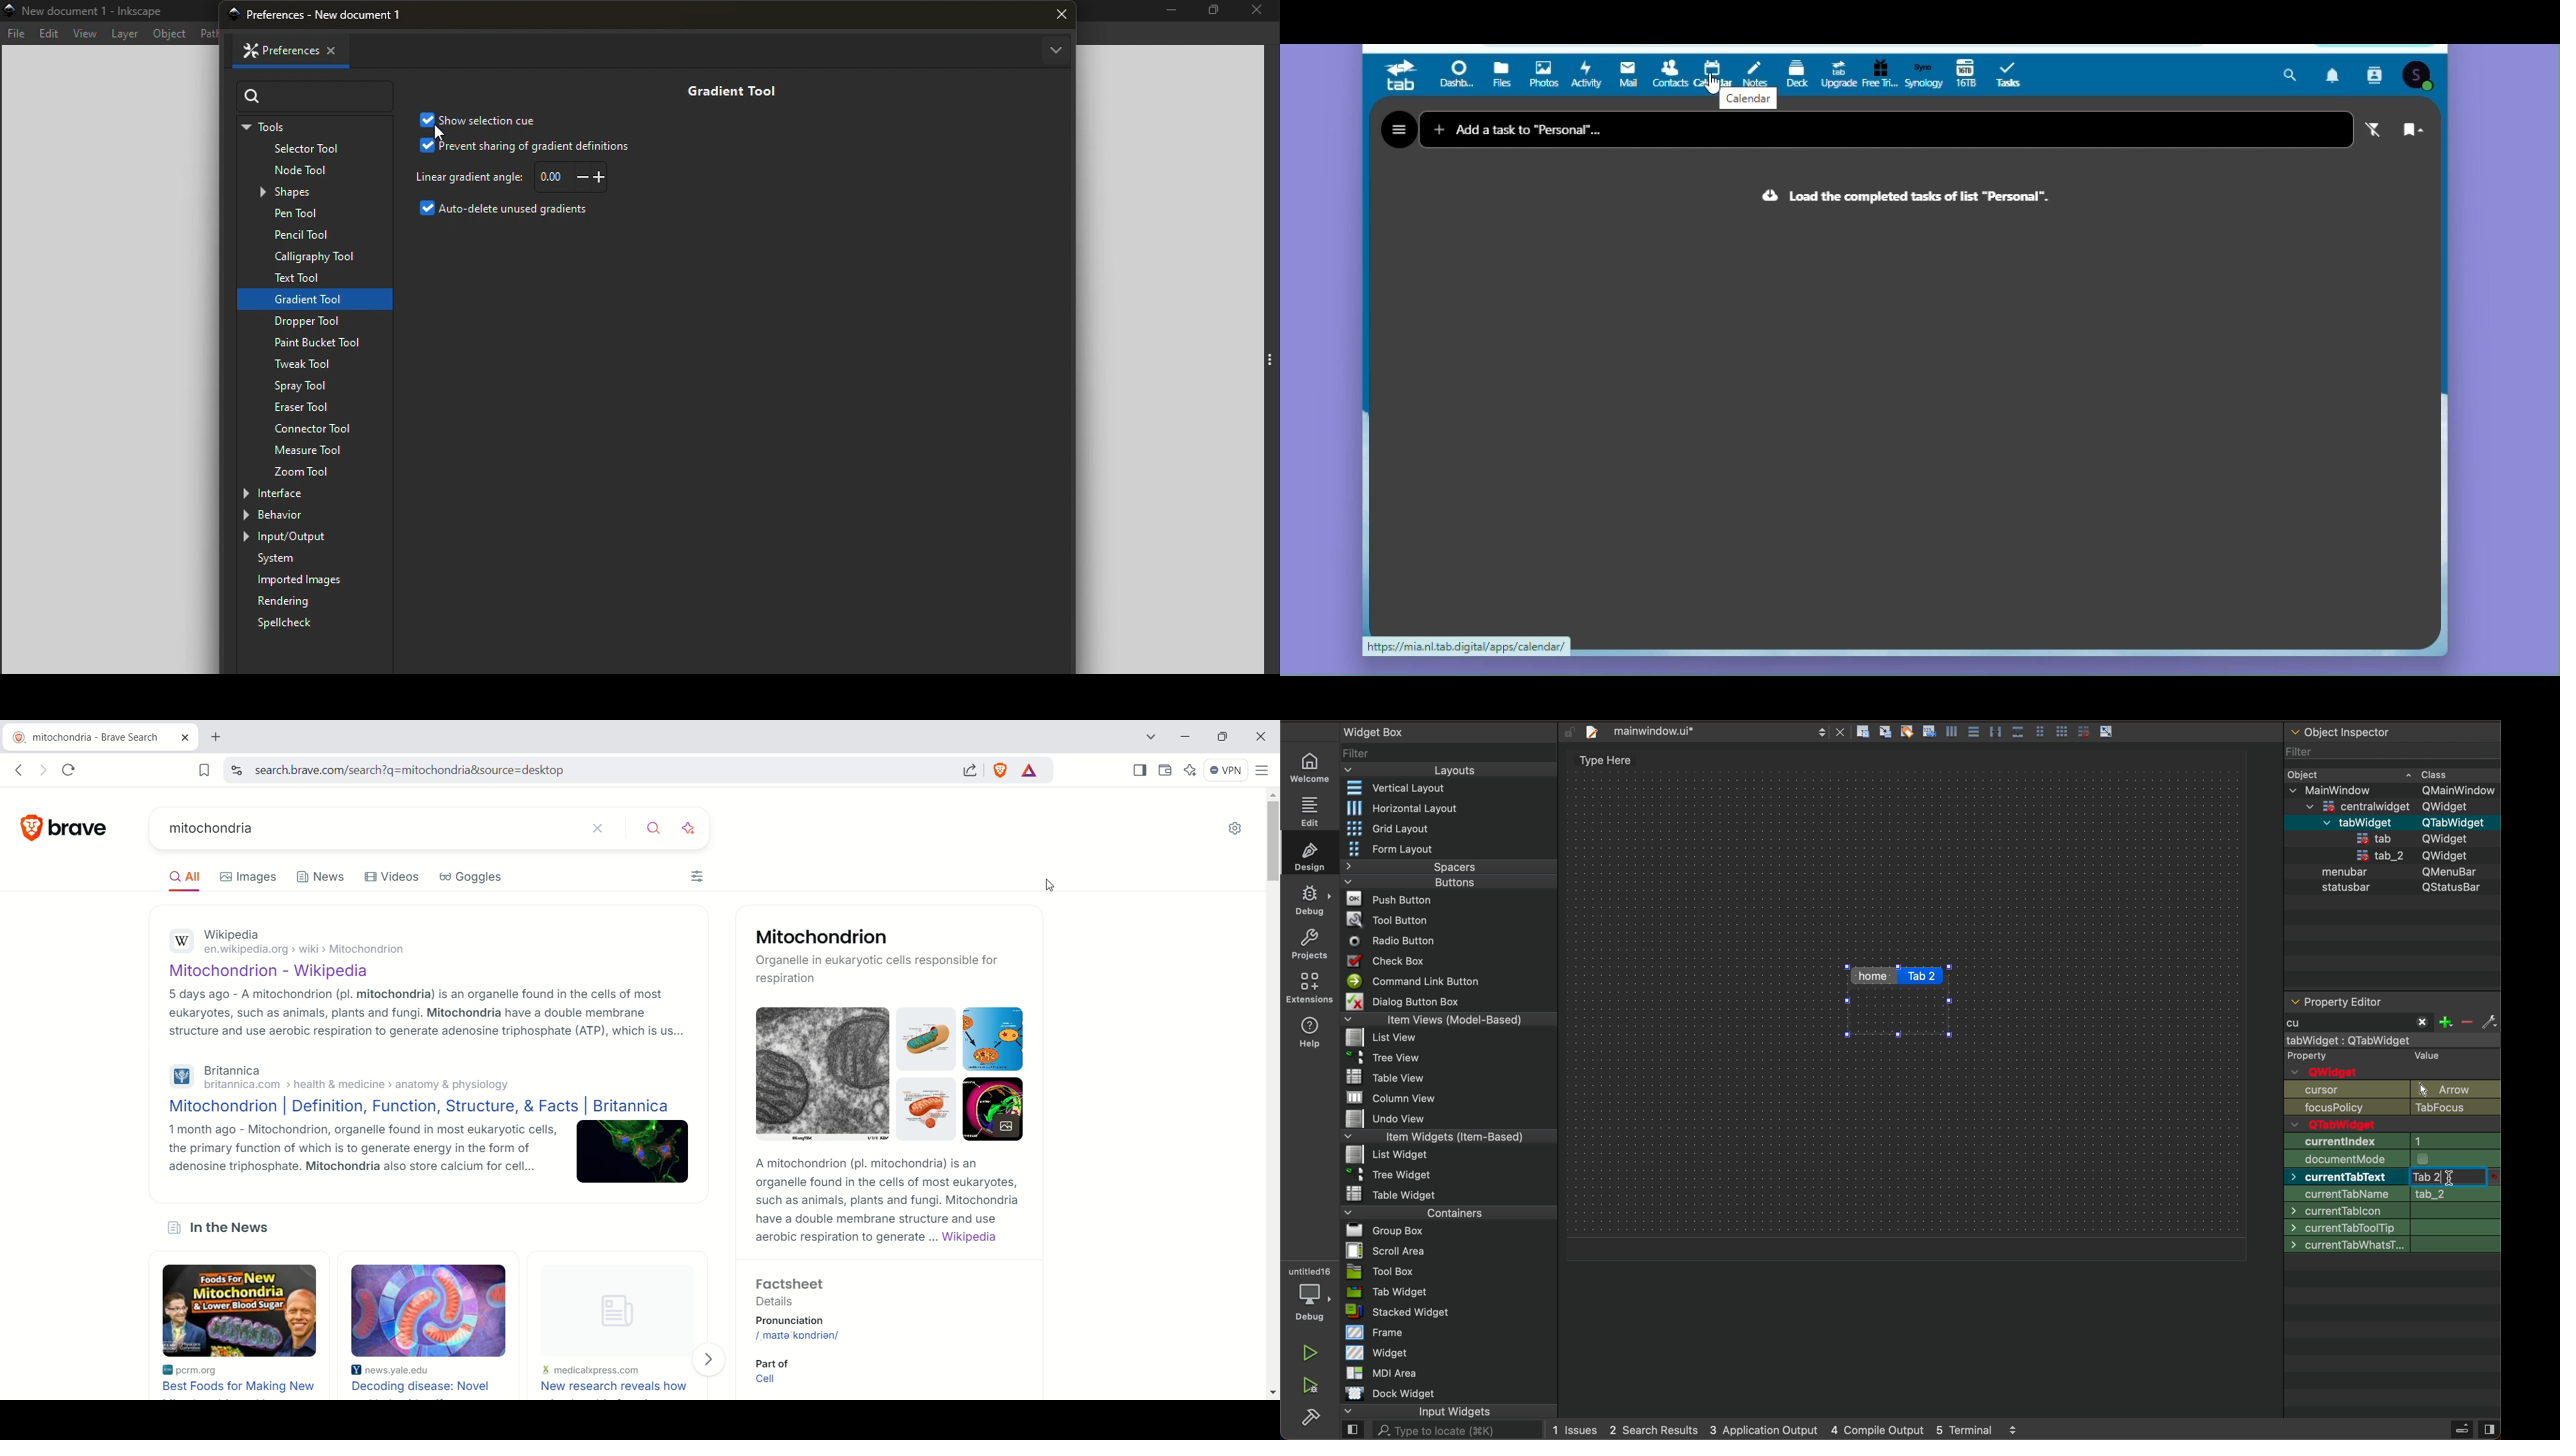 Image resolution: width=2576 pixels, height=1456 pixels. Describe the element at coordinates (2303, 773) in the screenshot. I see `Obiect` at that location.